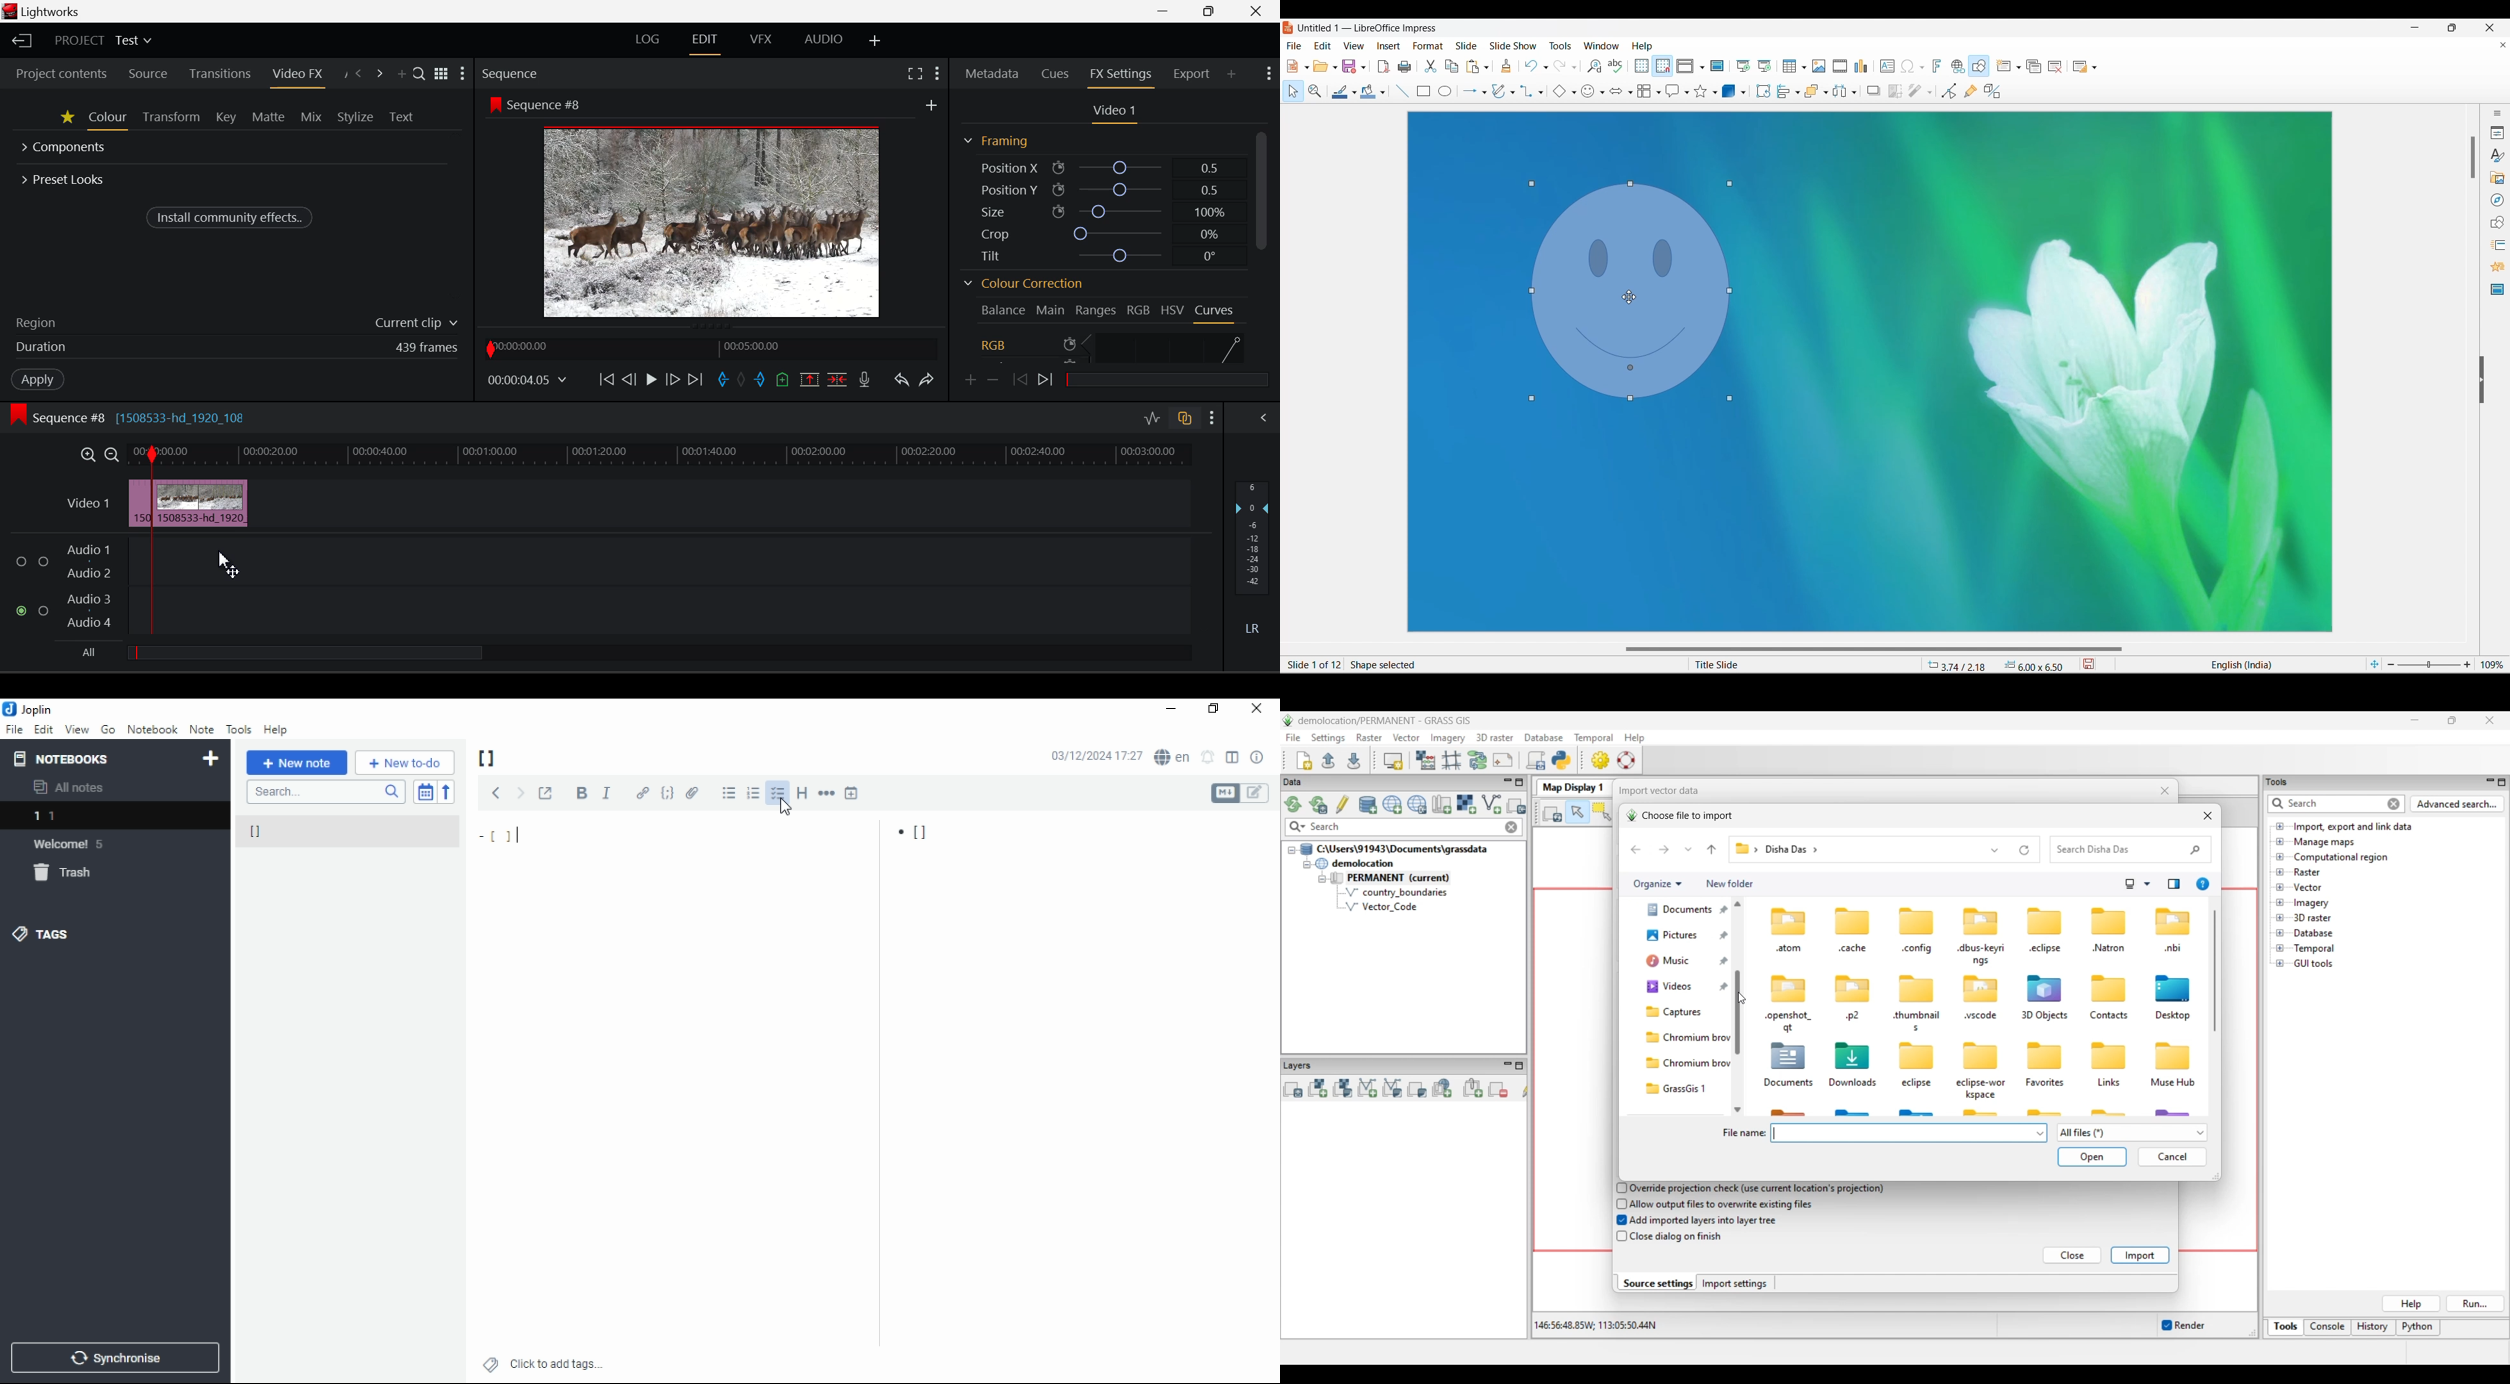  Describe the element at coordinates (14, 730) in the screenshot. I see `file` at that location.